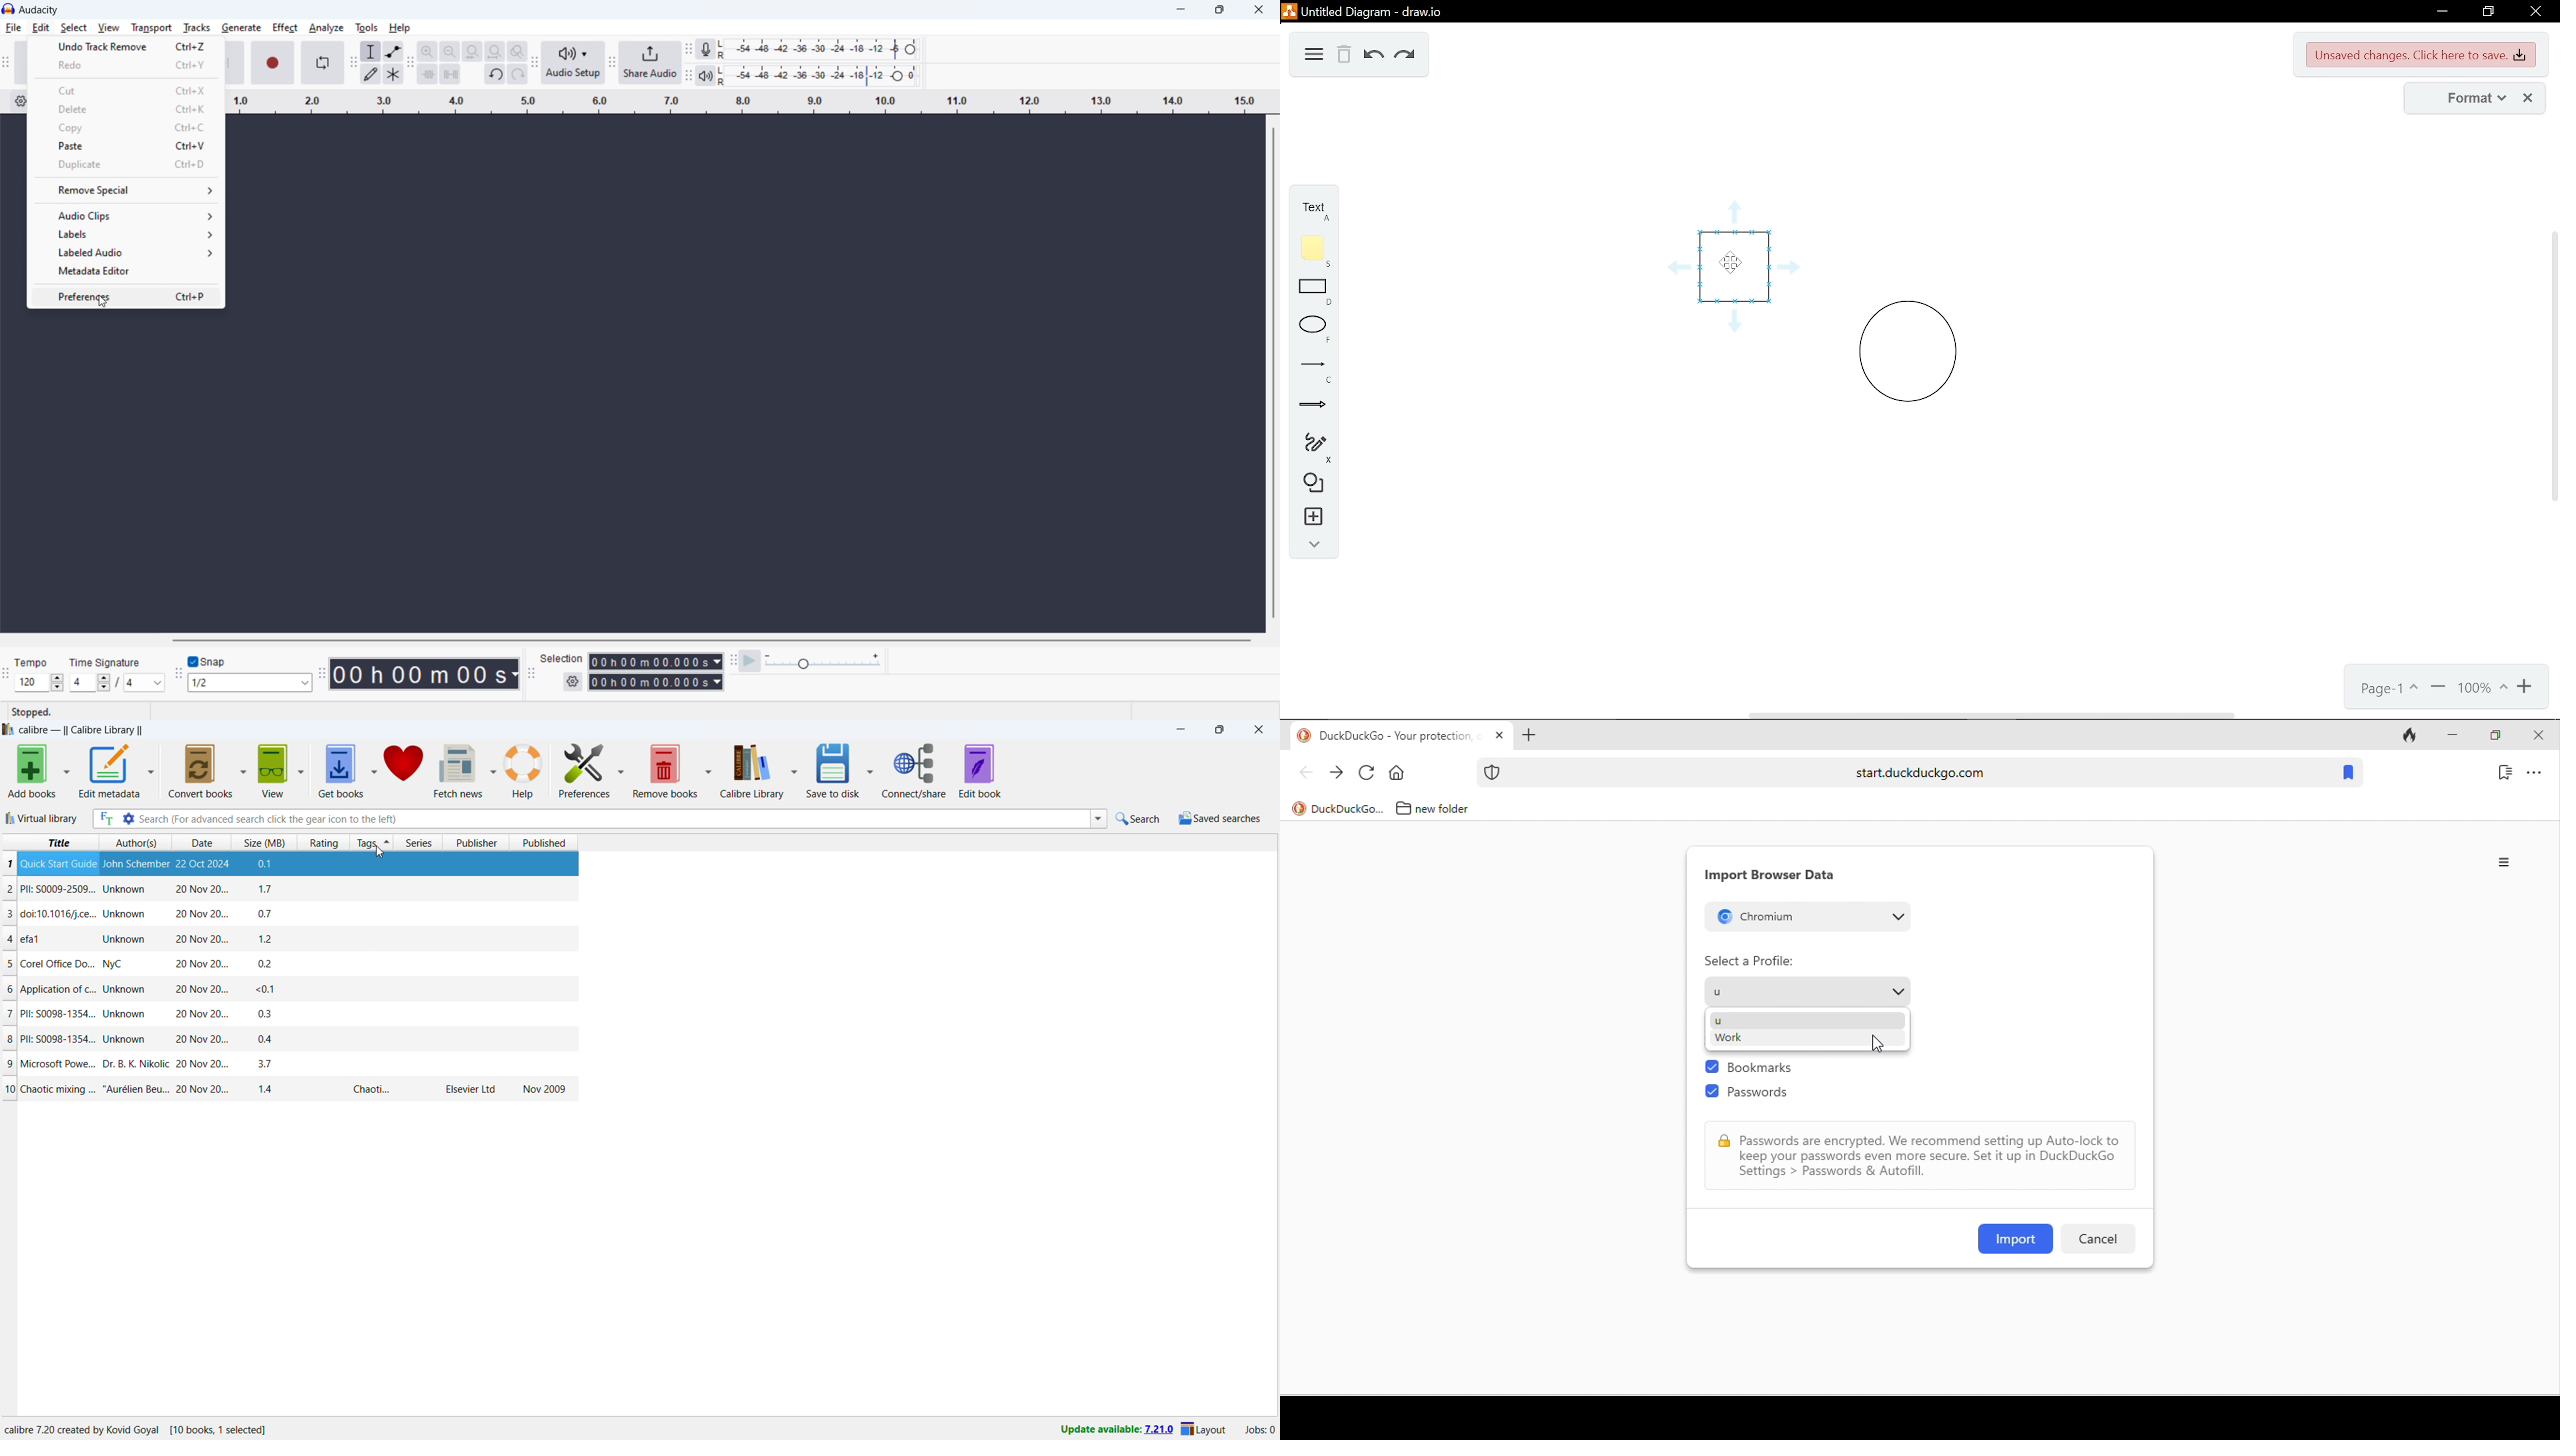 This screenshot has height=1456, width=2576. Describe the element at coordinates (385, 843) in the screenshot. I see `sorted by tags in ascending order` at that location.